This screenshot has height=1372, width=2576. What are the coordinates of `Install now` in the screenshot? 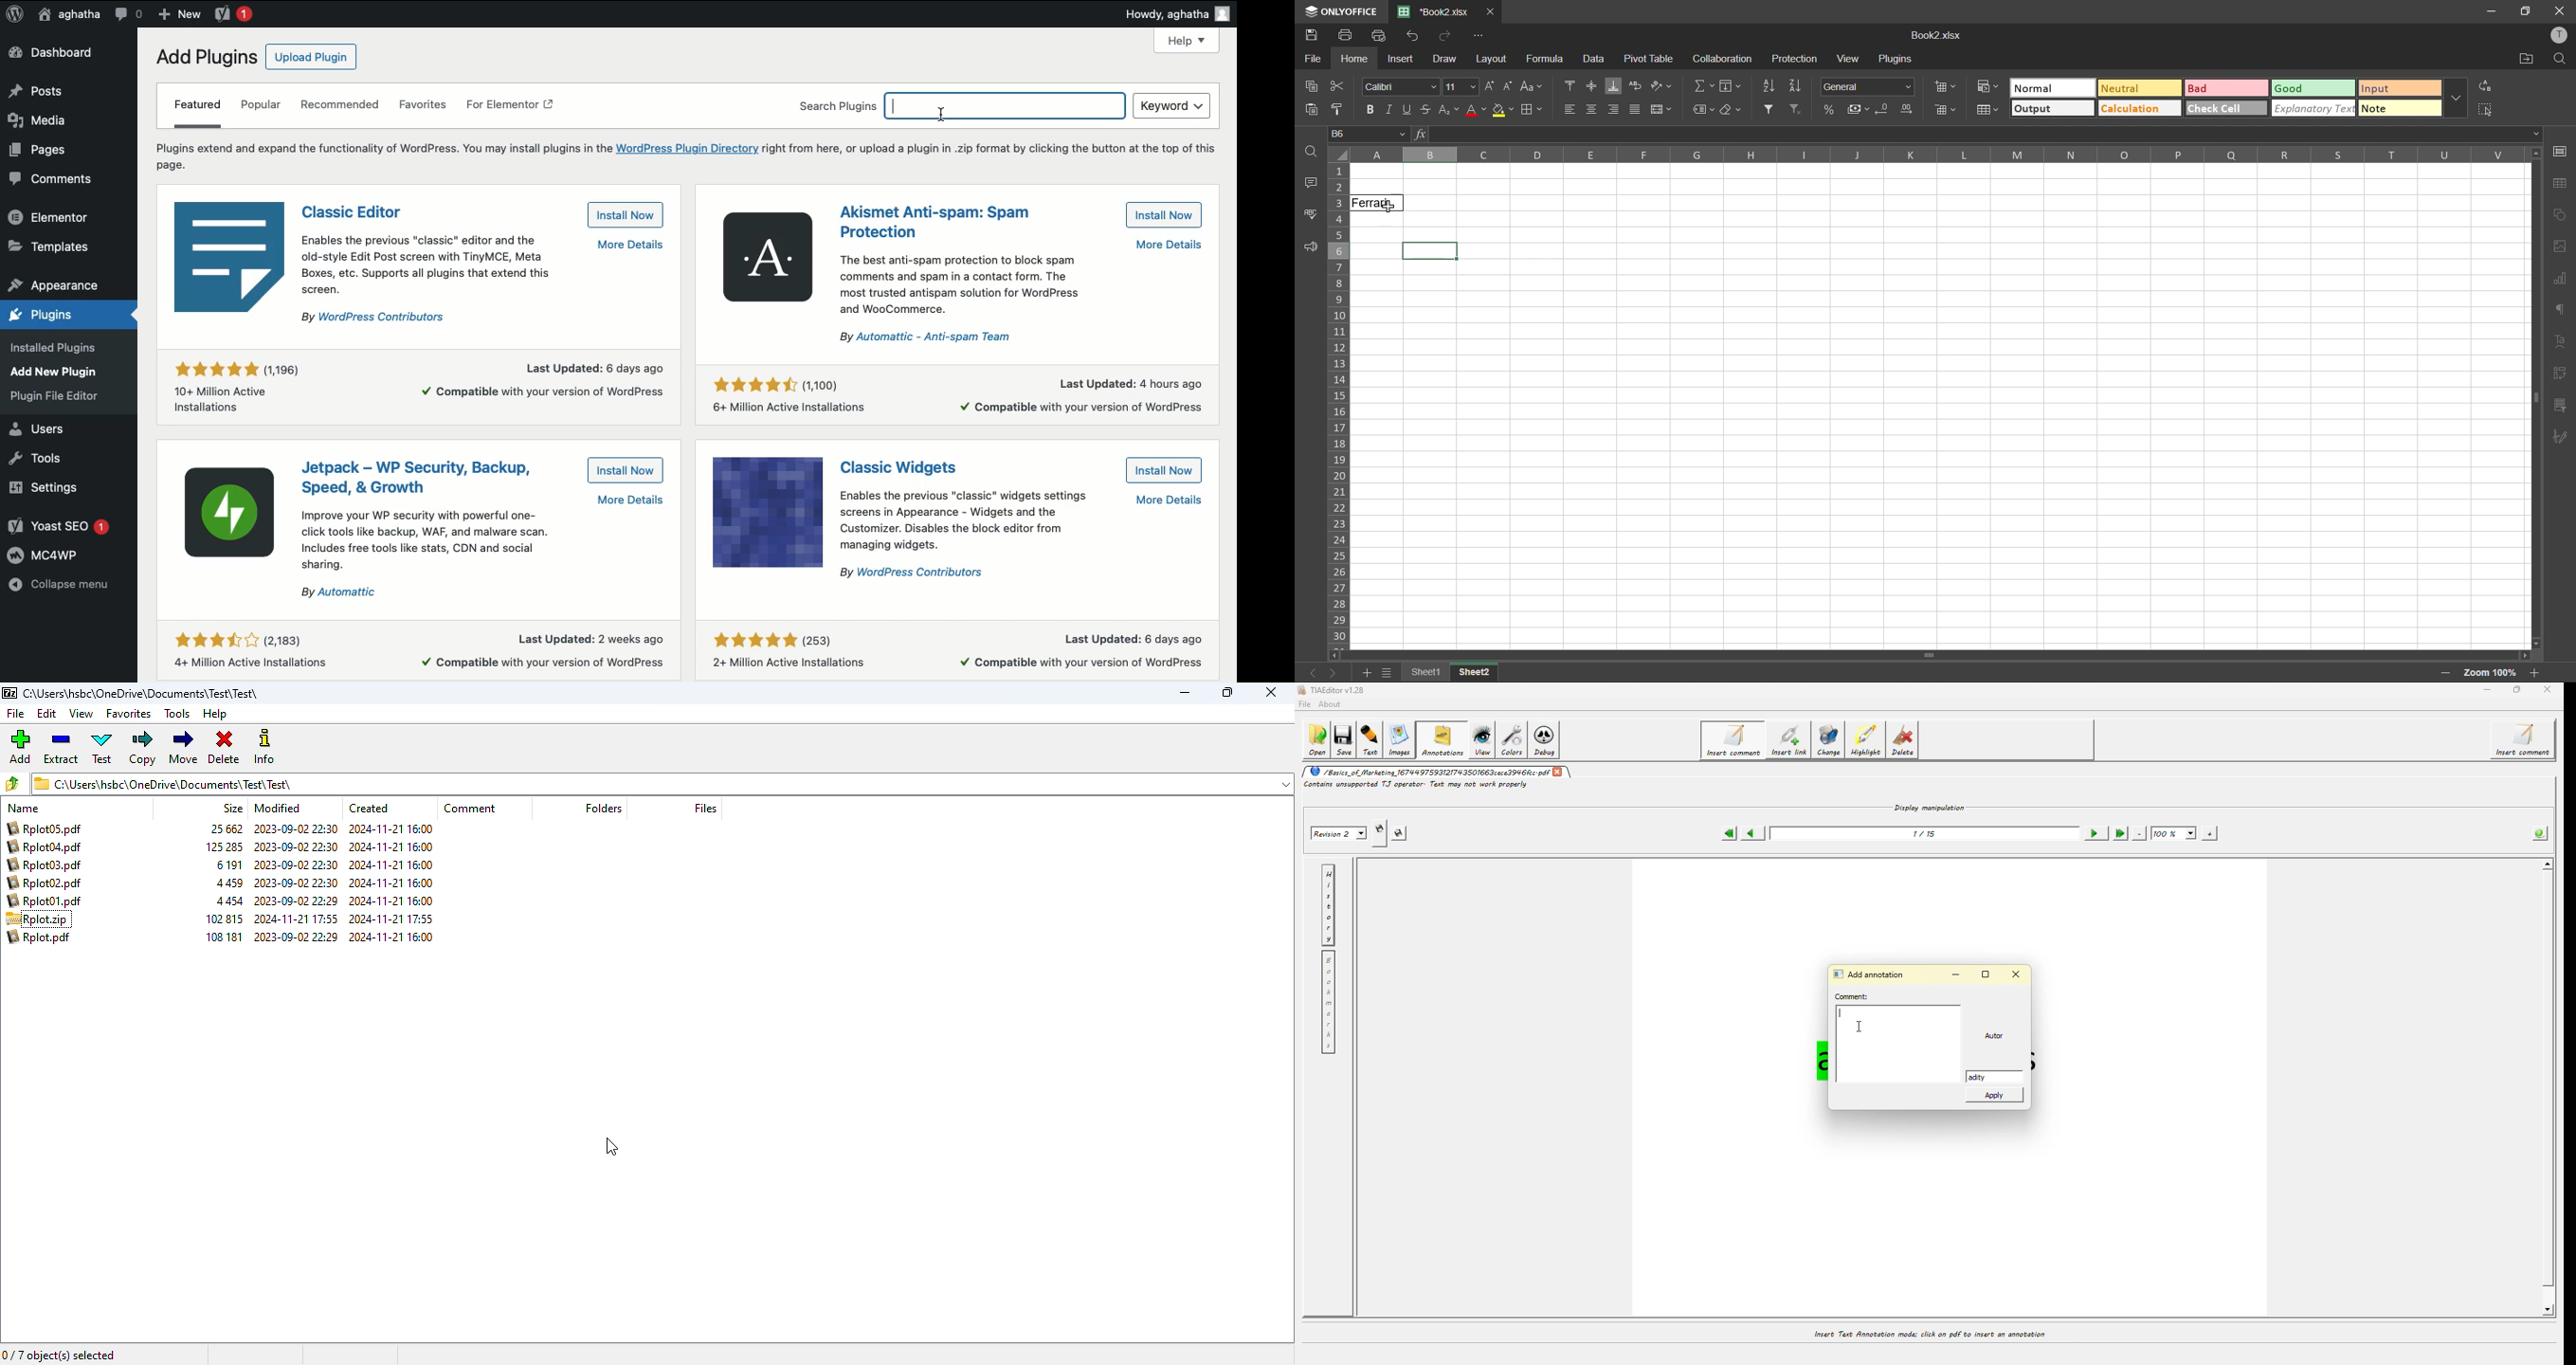 It's located at (626, 469).